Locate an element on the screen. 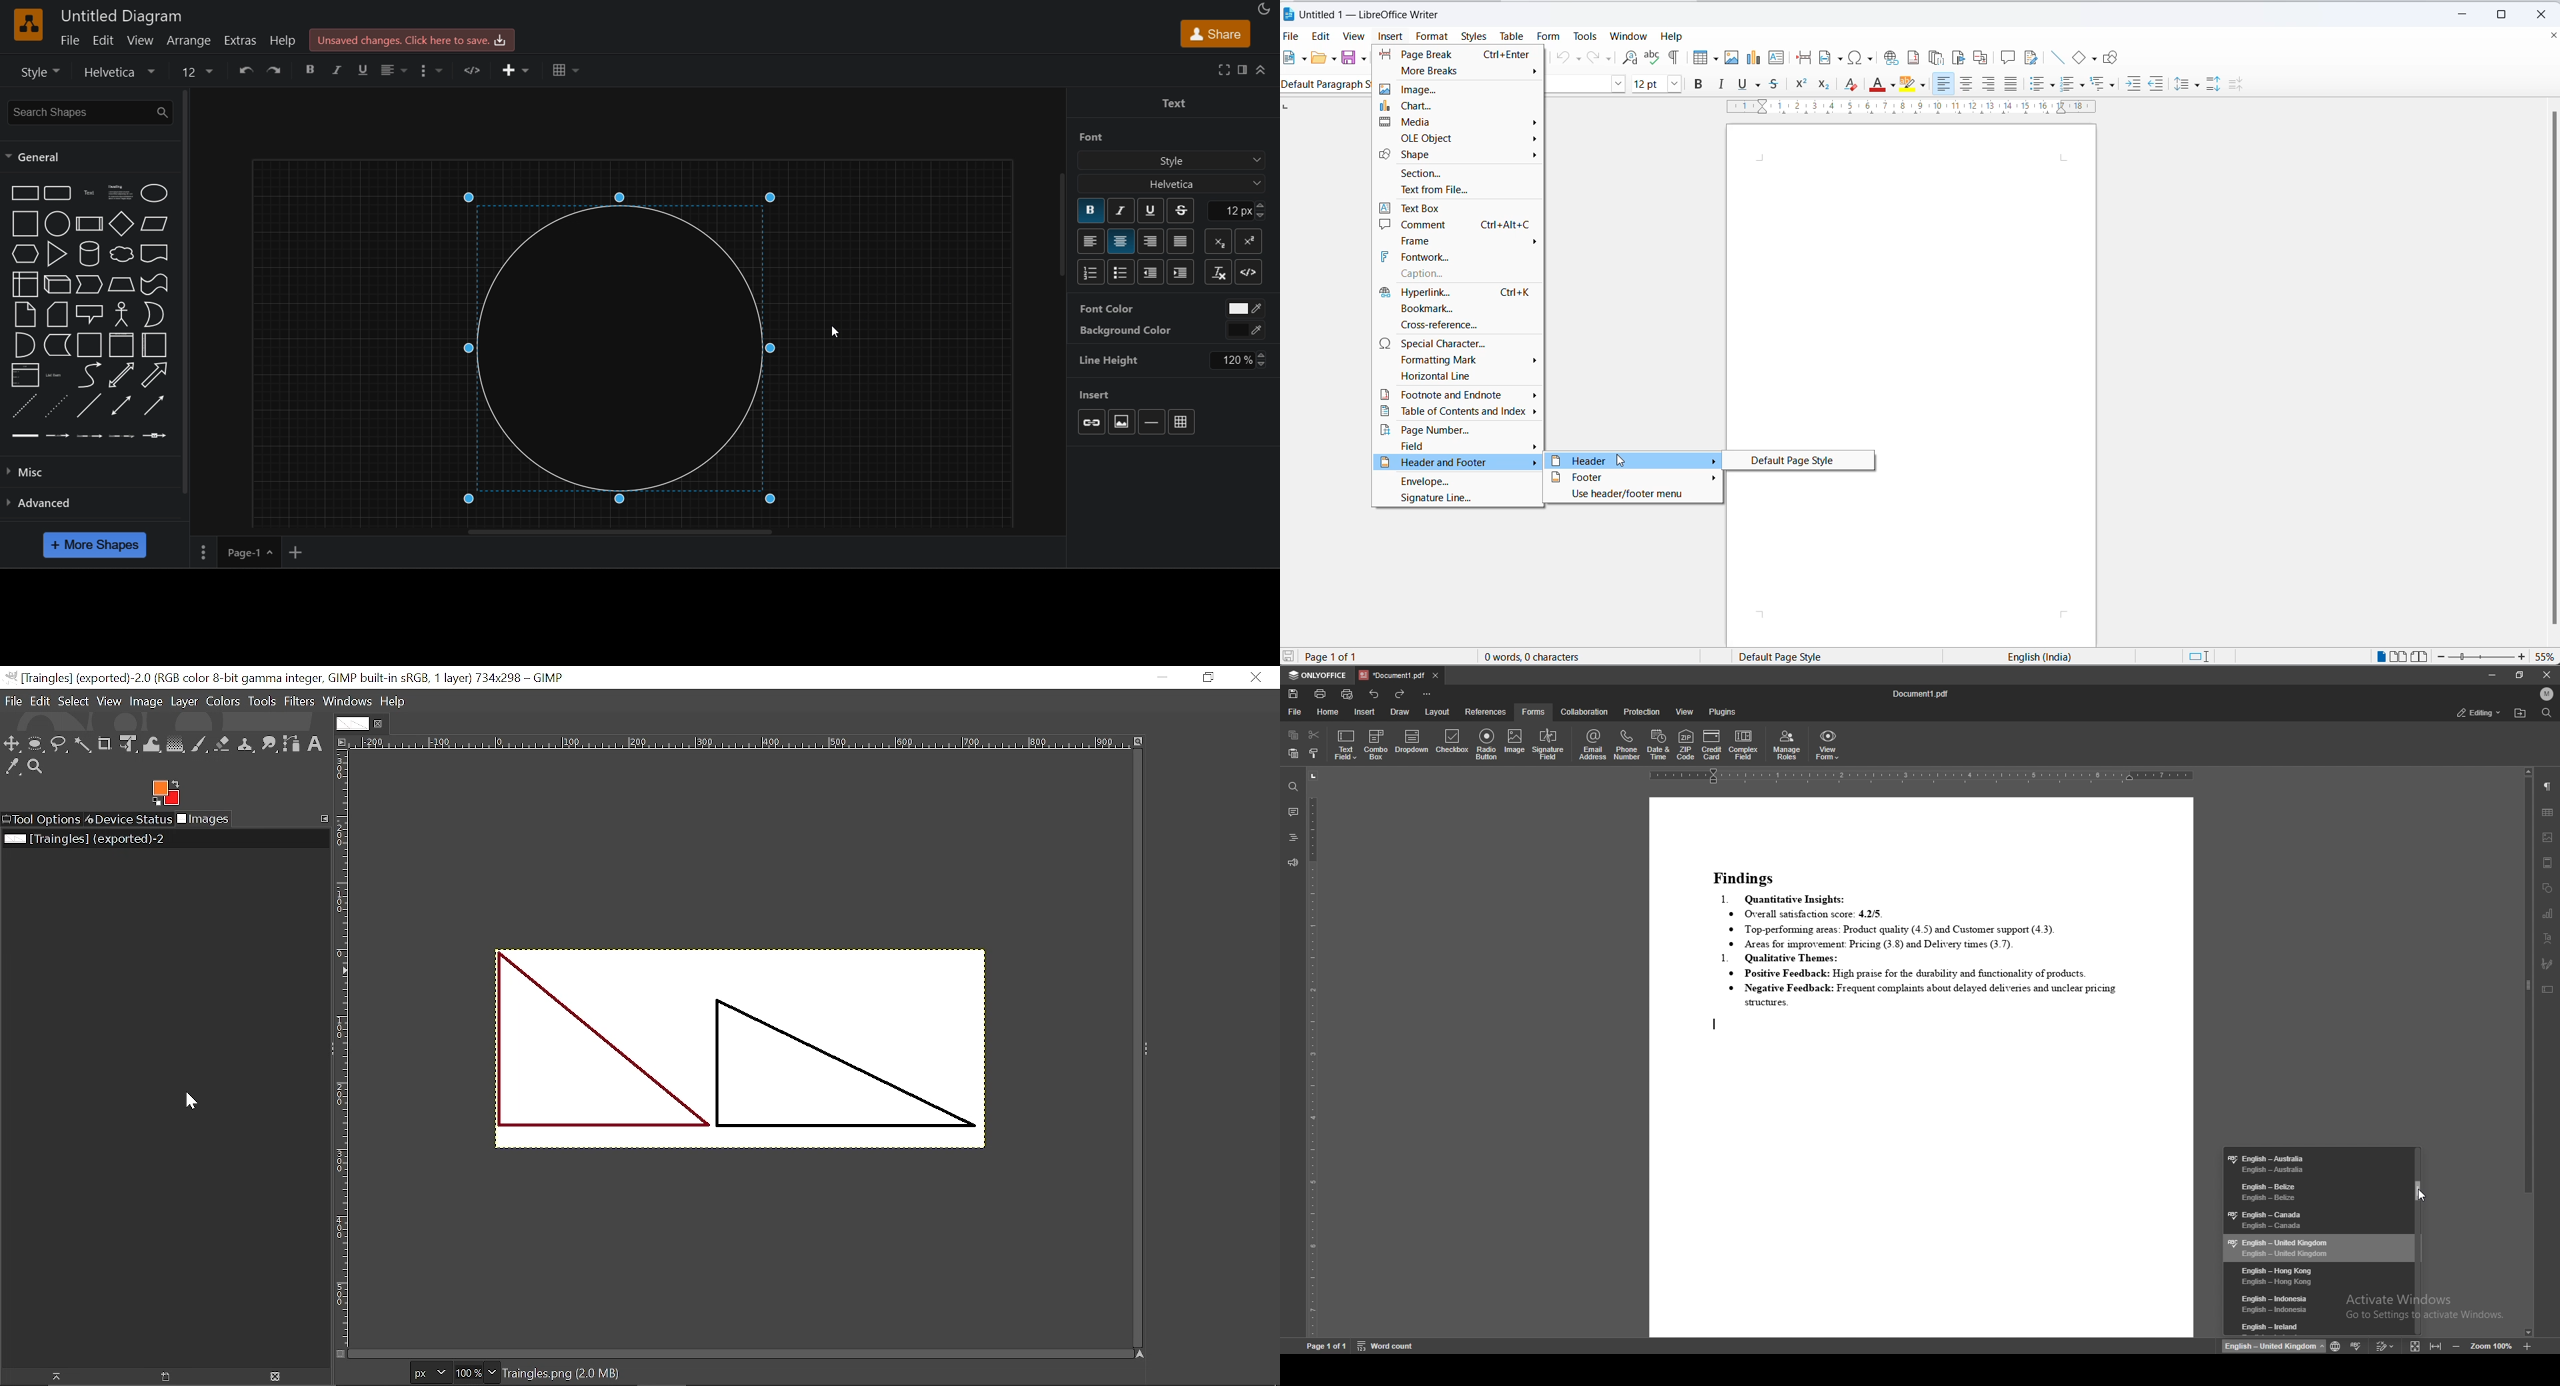 The height and width of the screenshot is (1400, 2576). dotted line is located at coordinates (59, 407).